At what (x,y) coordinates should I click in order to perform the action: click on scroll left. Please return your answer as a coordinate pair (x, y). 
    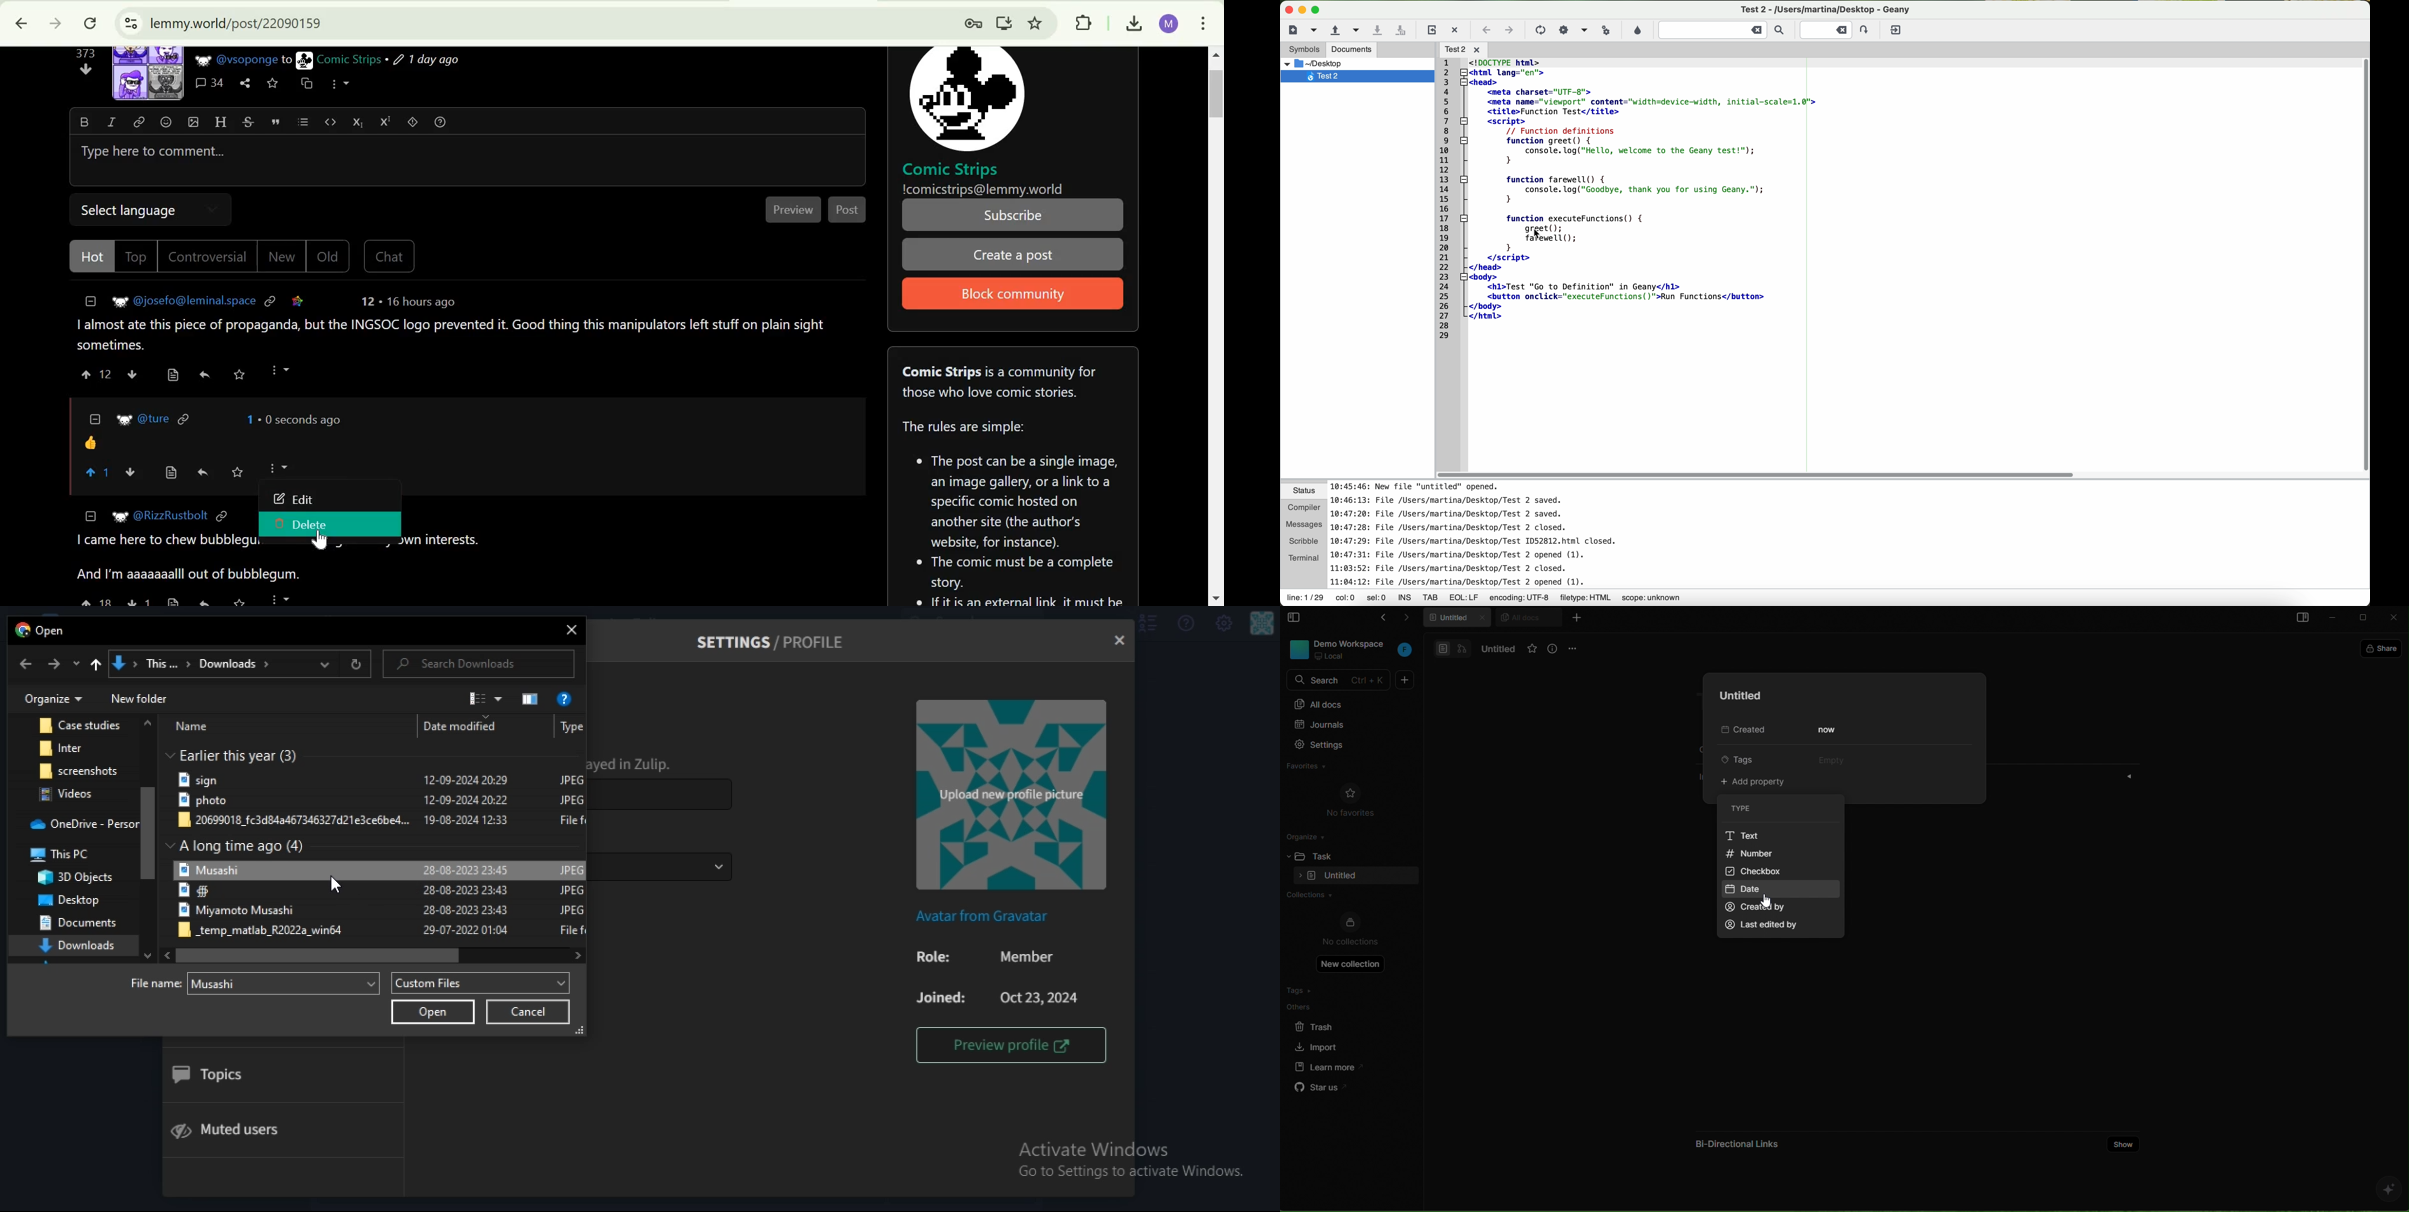
    Looking at the image, I should click on (164, 956).